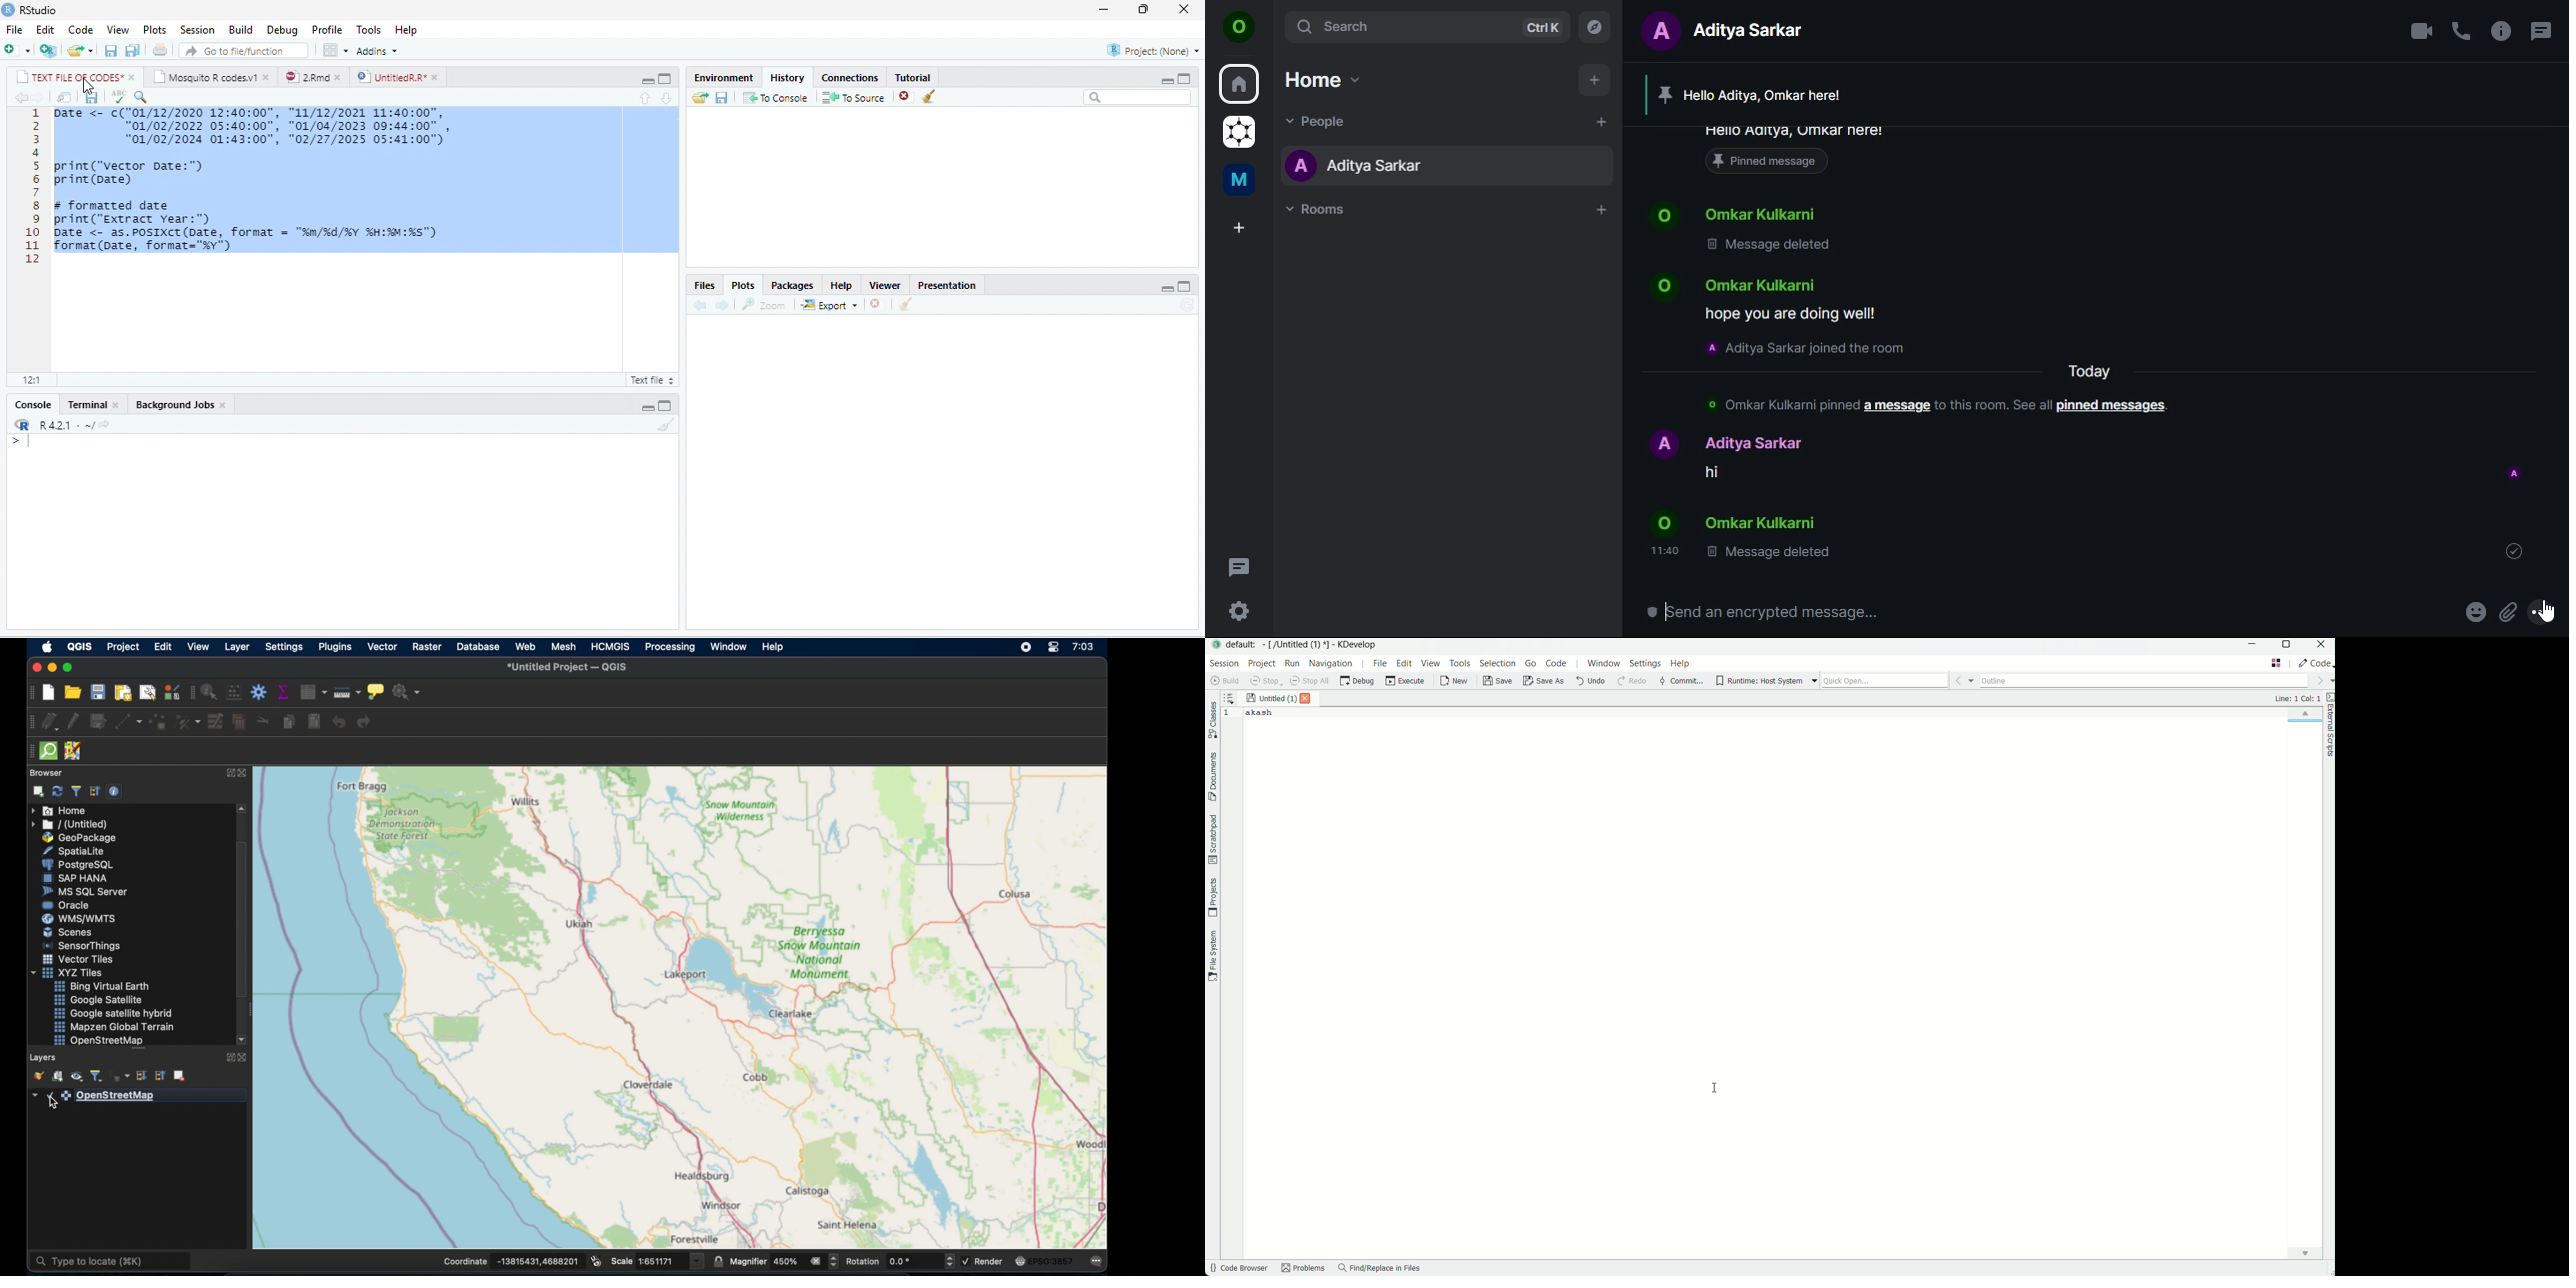 The width and height of the screenshot is (2576, 1288). What do you see at coordinates (650, 379) in the screenshot?
I see `R Script` at bounding box center [650, 379].